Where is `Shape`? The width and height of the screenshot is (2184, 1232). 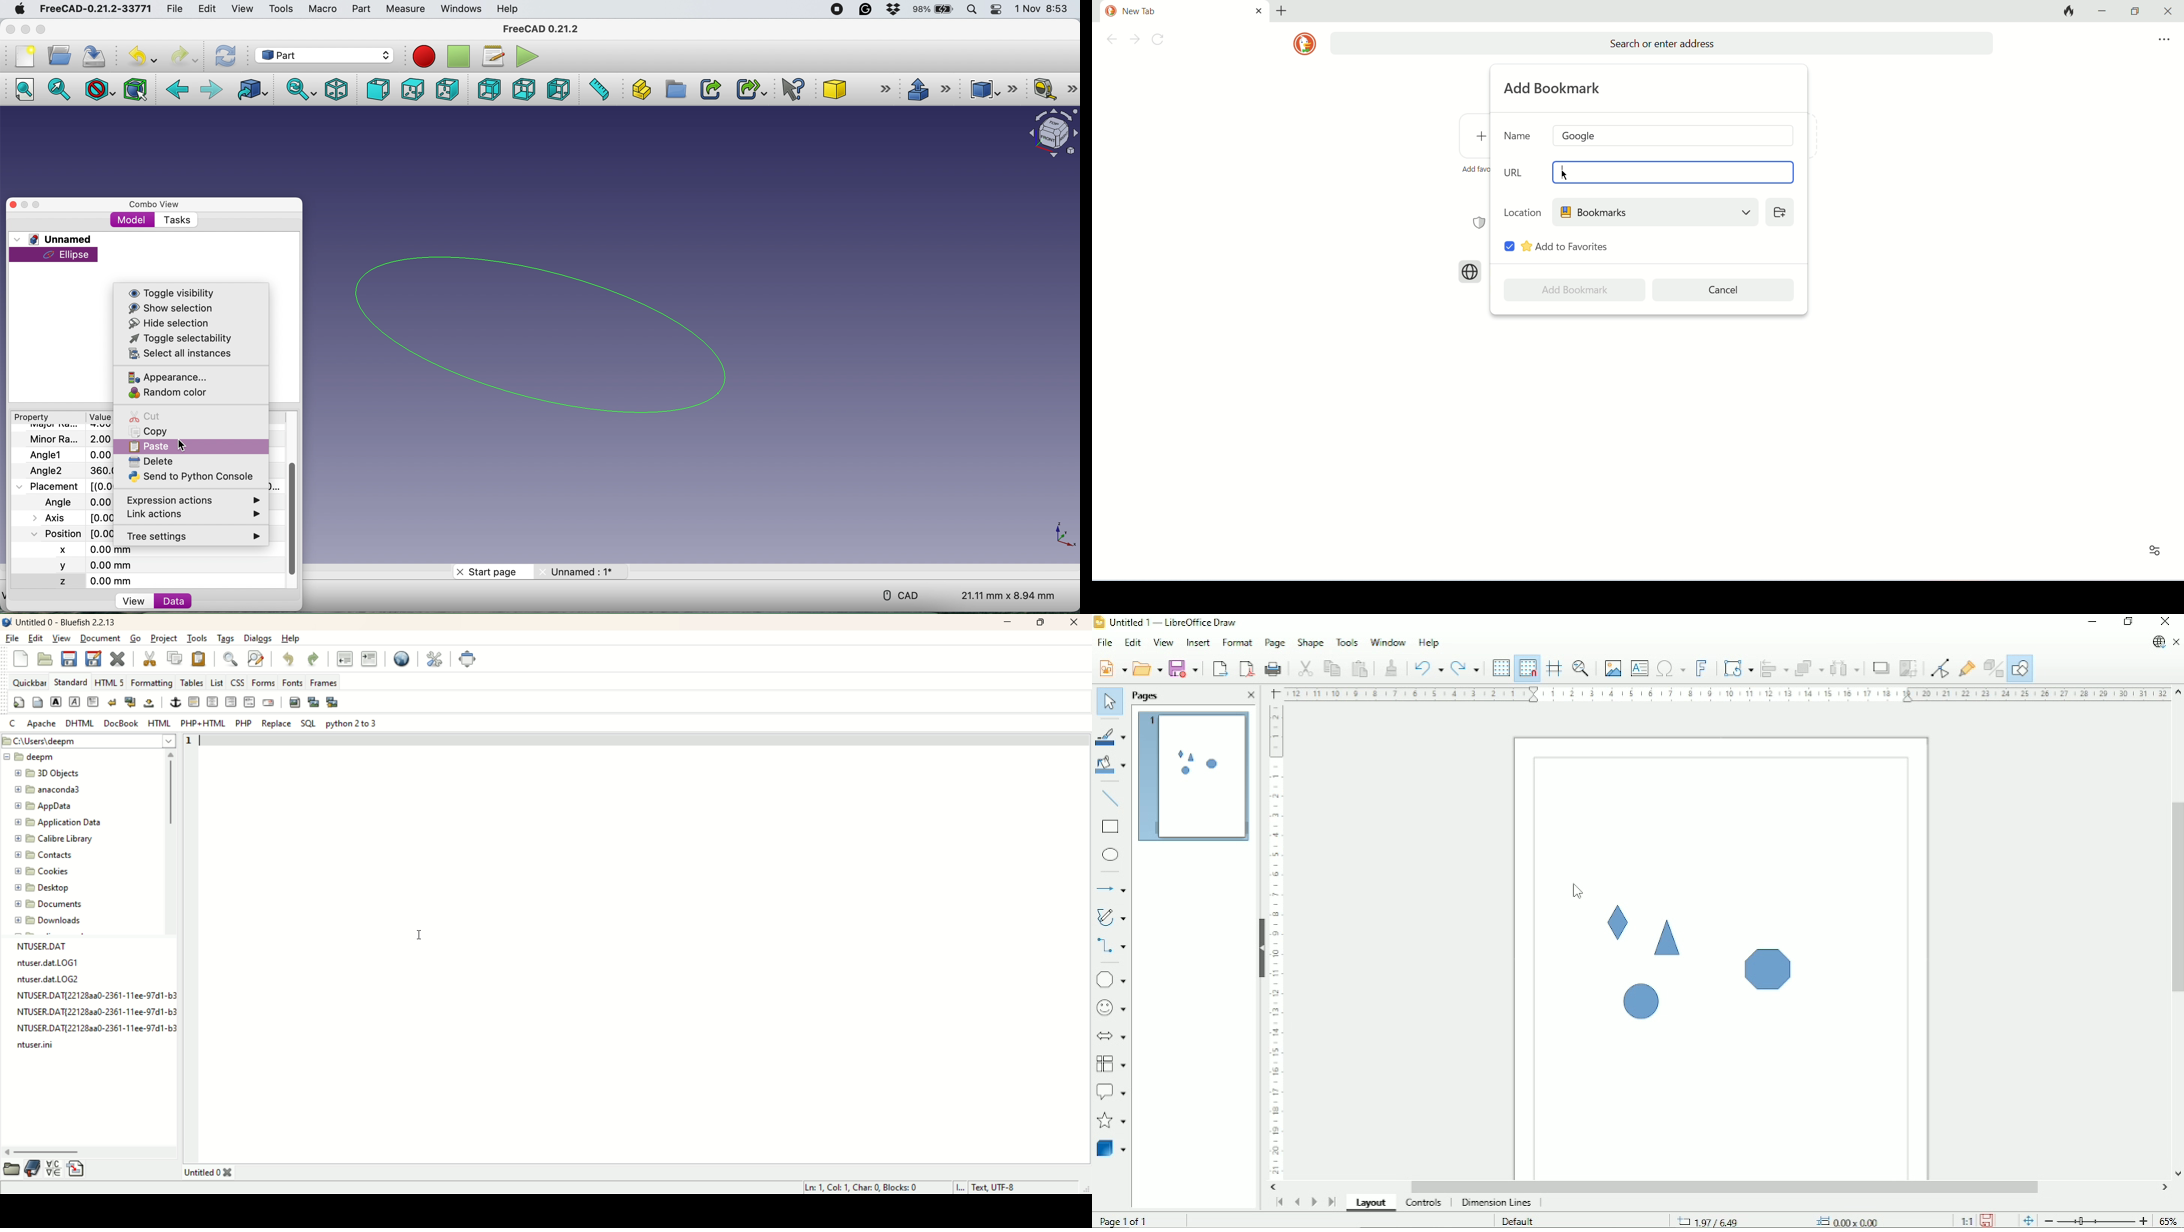 Shape is located at coordinates (1767, 969).